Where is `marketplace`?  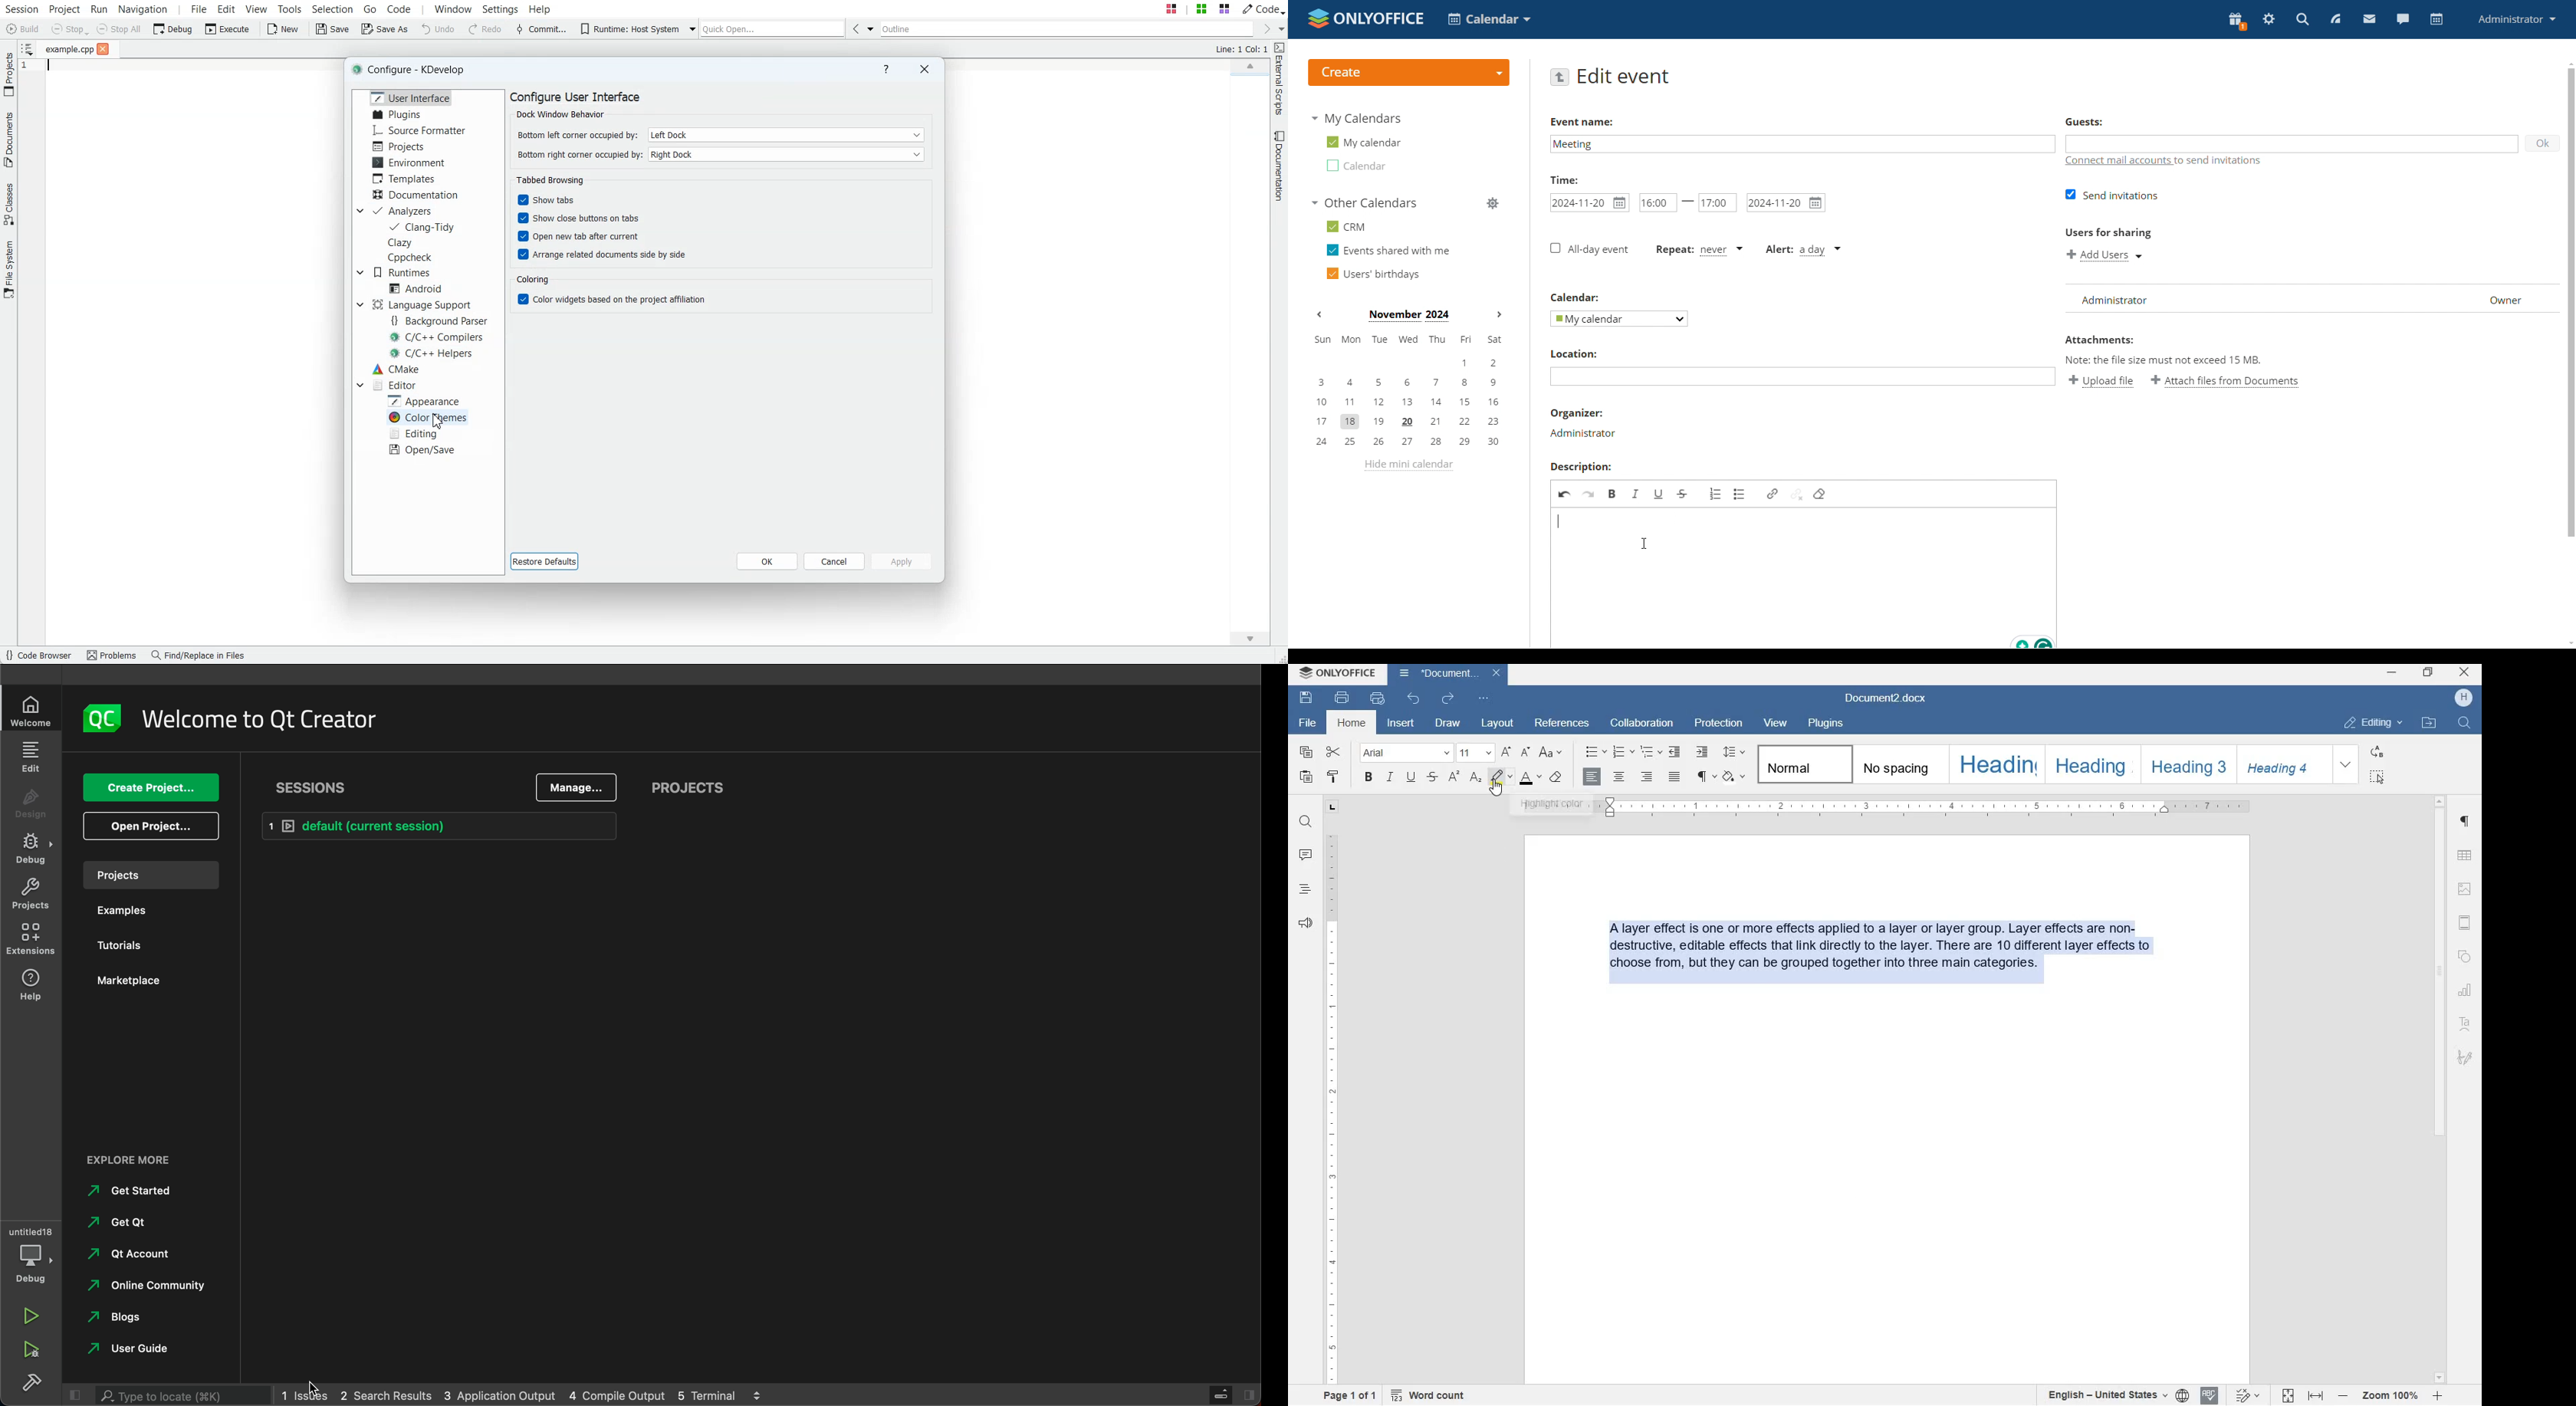
marketplace is located at coordinates (134, 983).